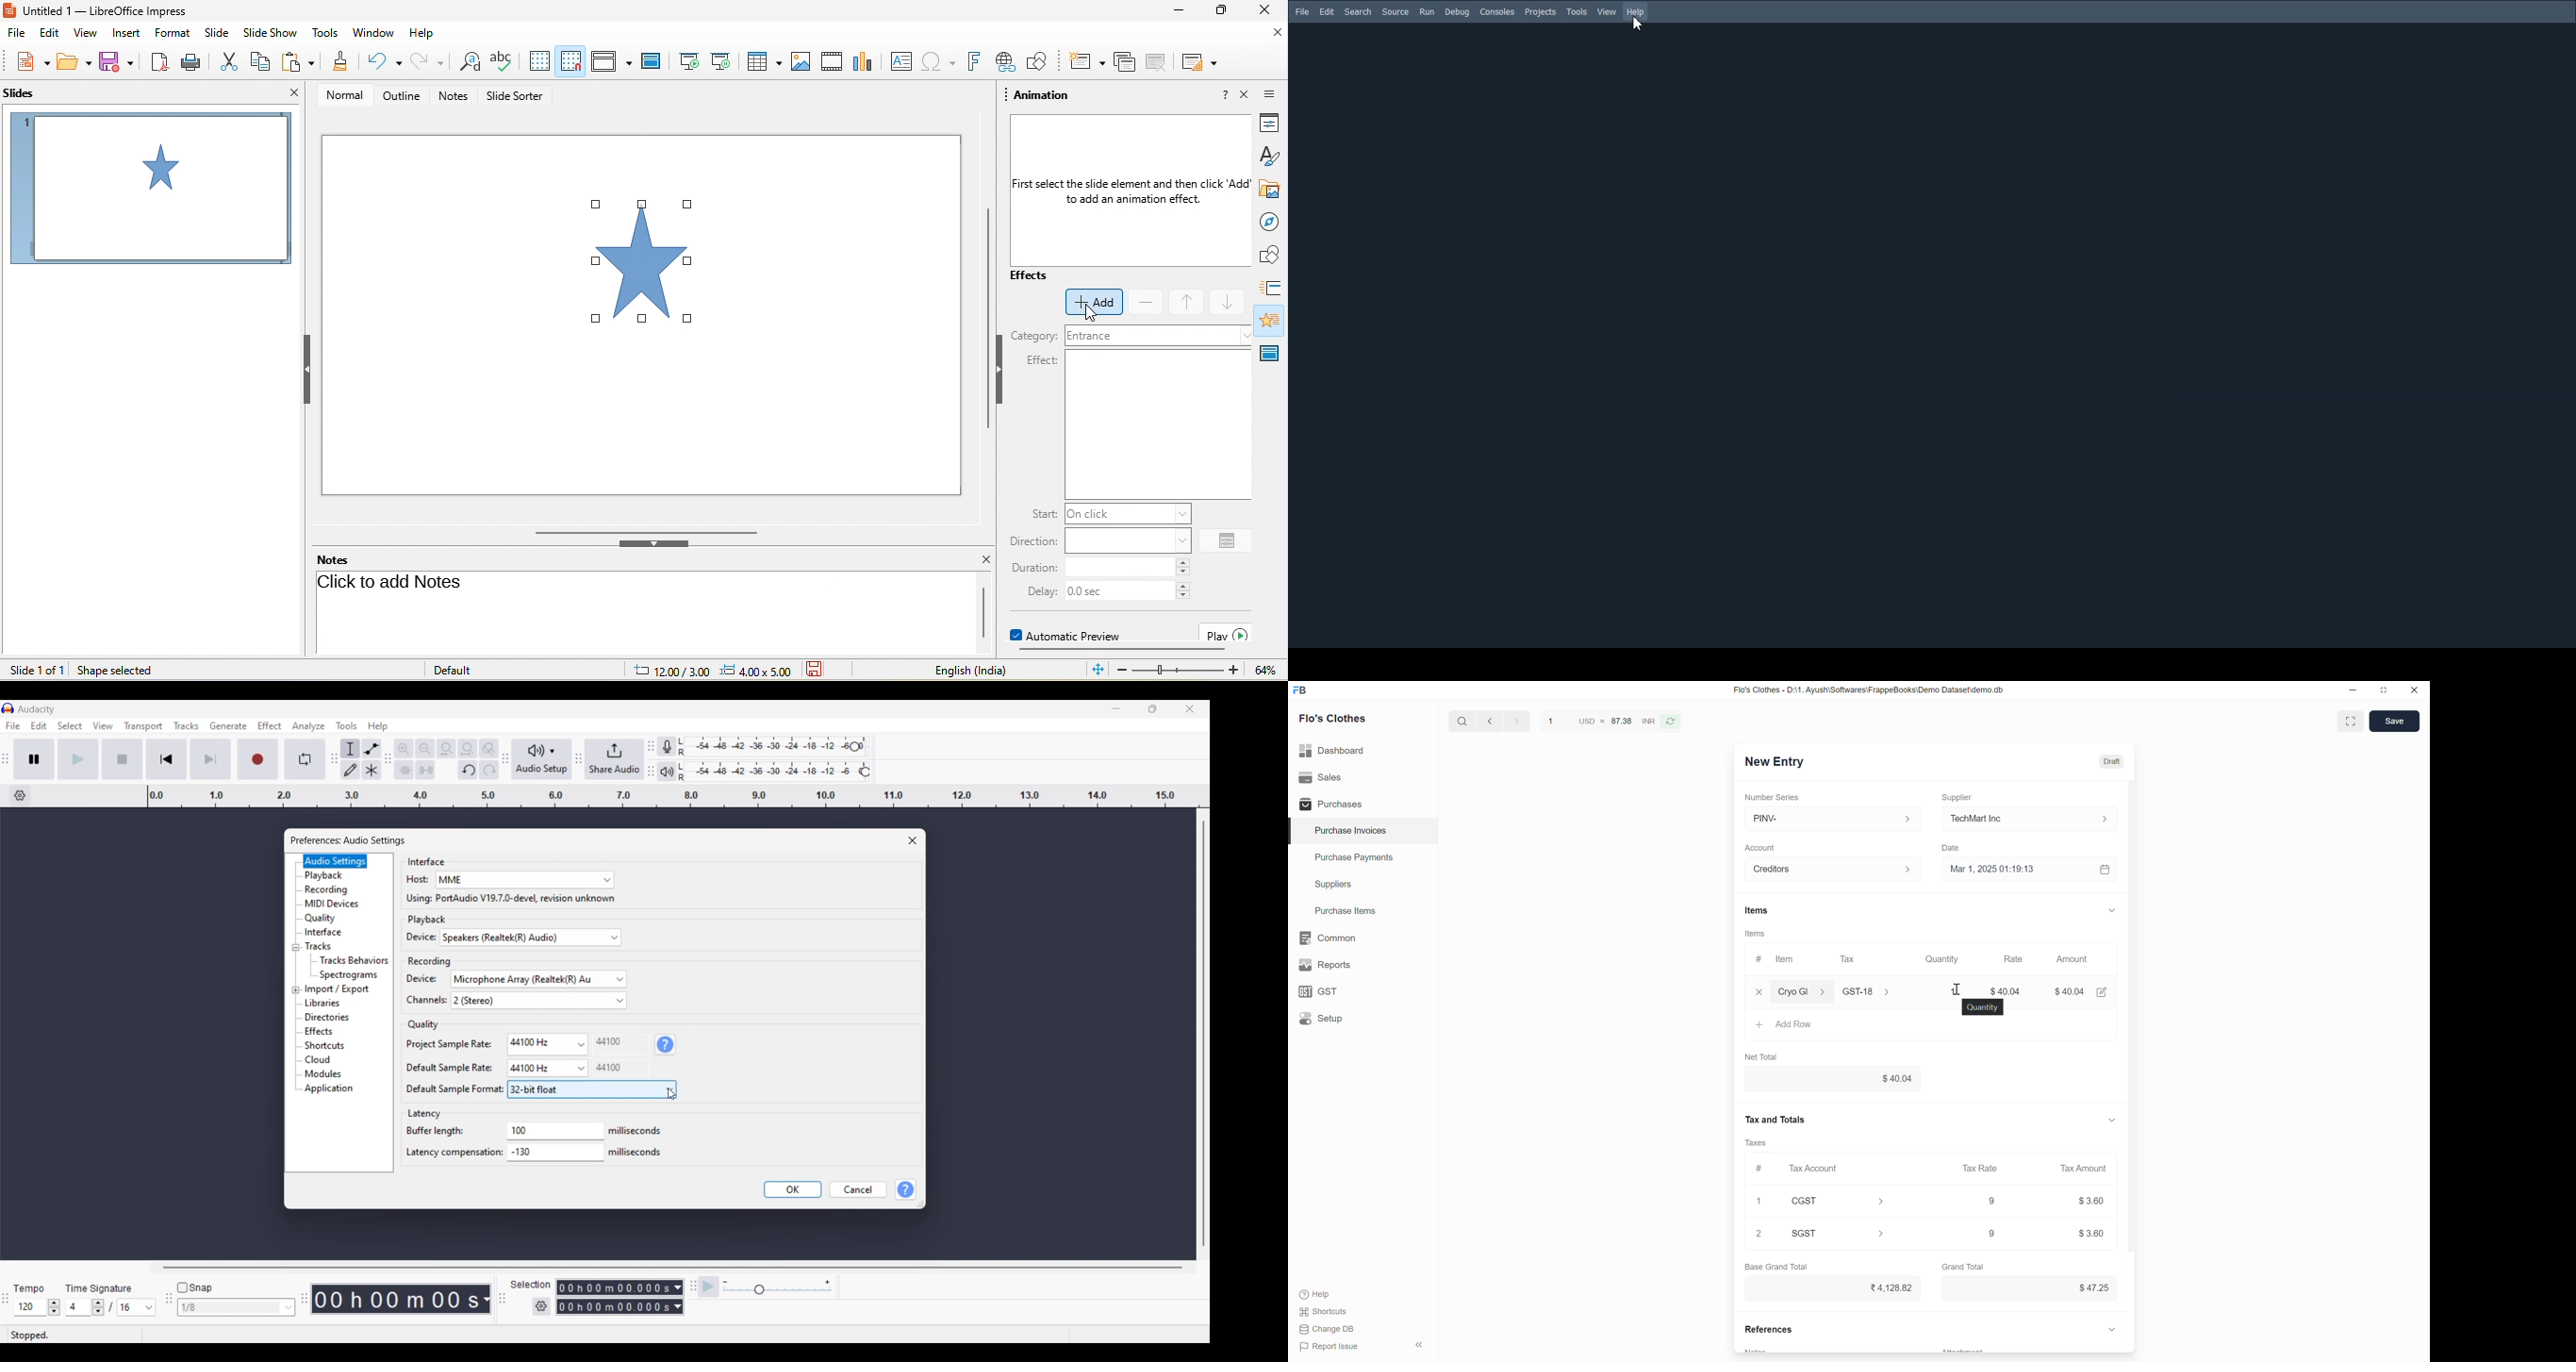  What do you see at coordinates (1983, 1007) in the screenshot?
I see `Quantity` at bounding box center [1983, 1007].